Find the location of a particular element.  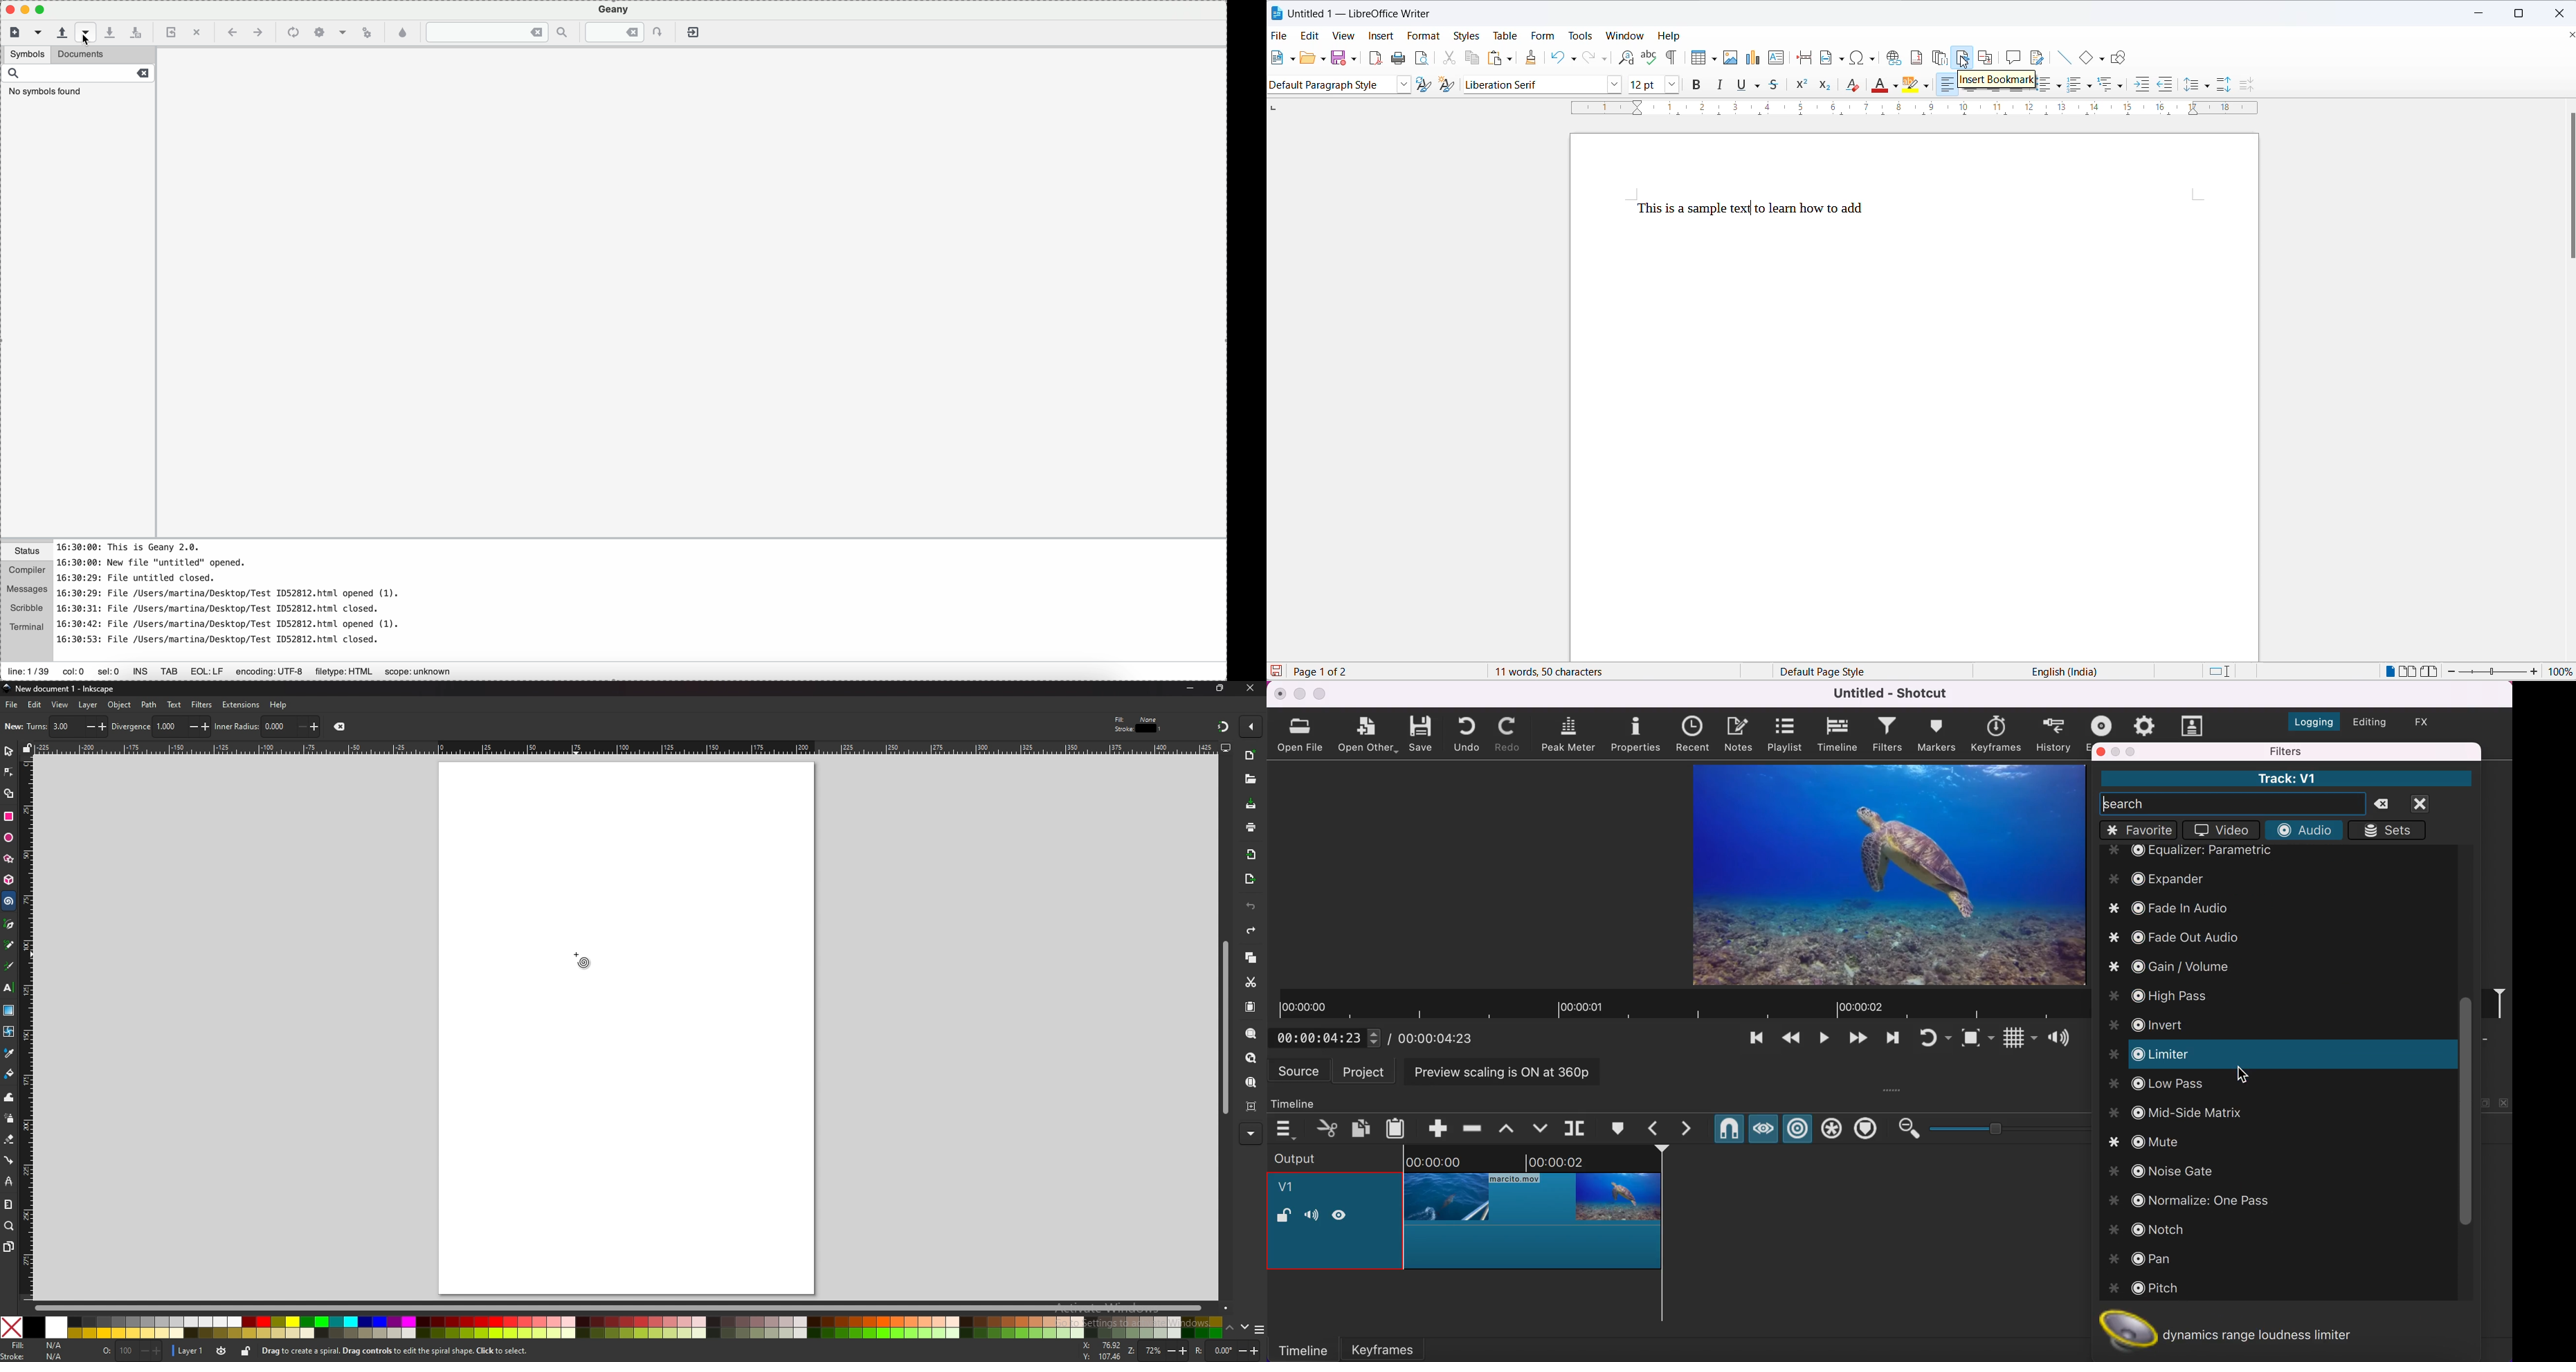

lpe is located at coordinates (9, 1183).